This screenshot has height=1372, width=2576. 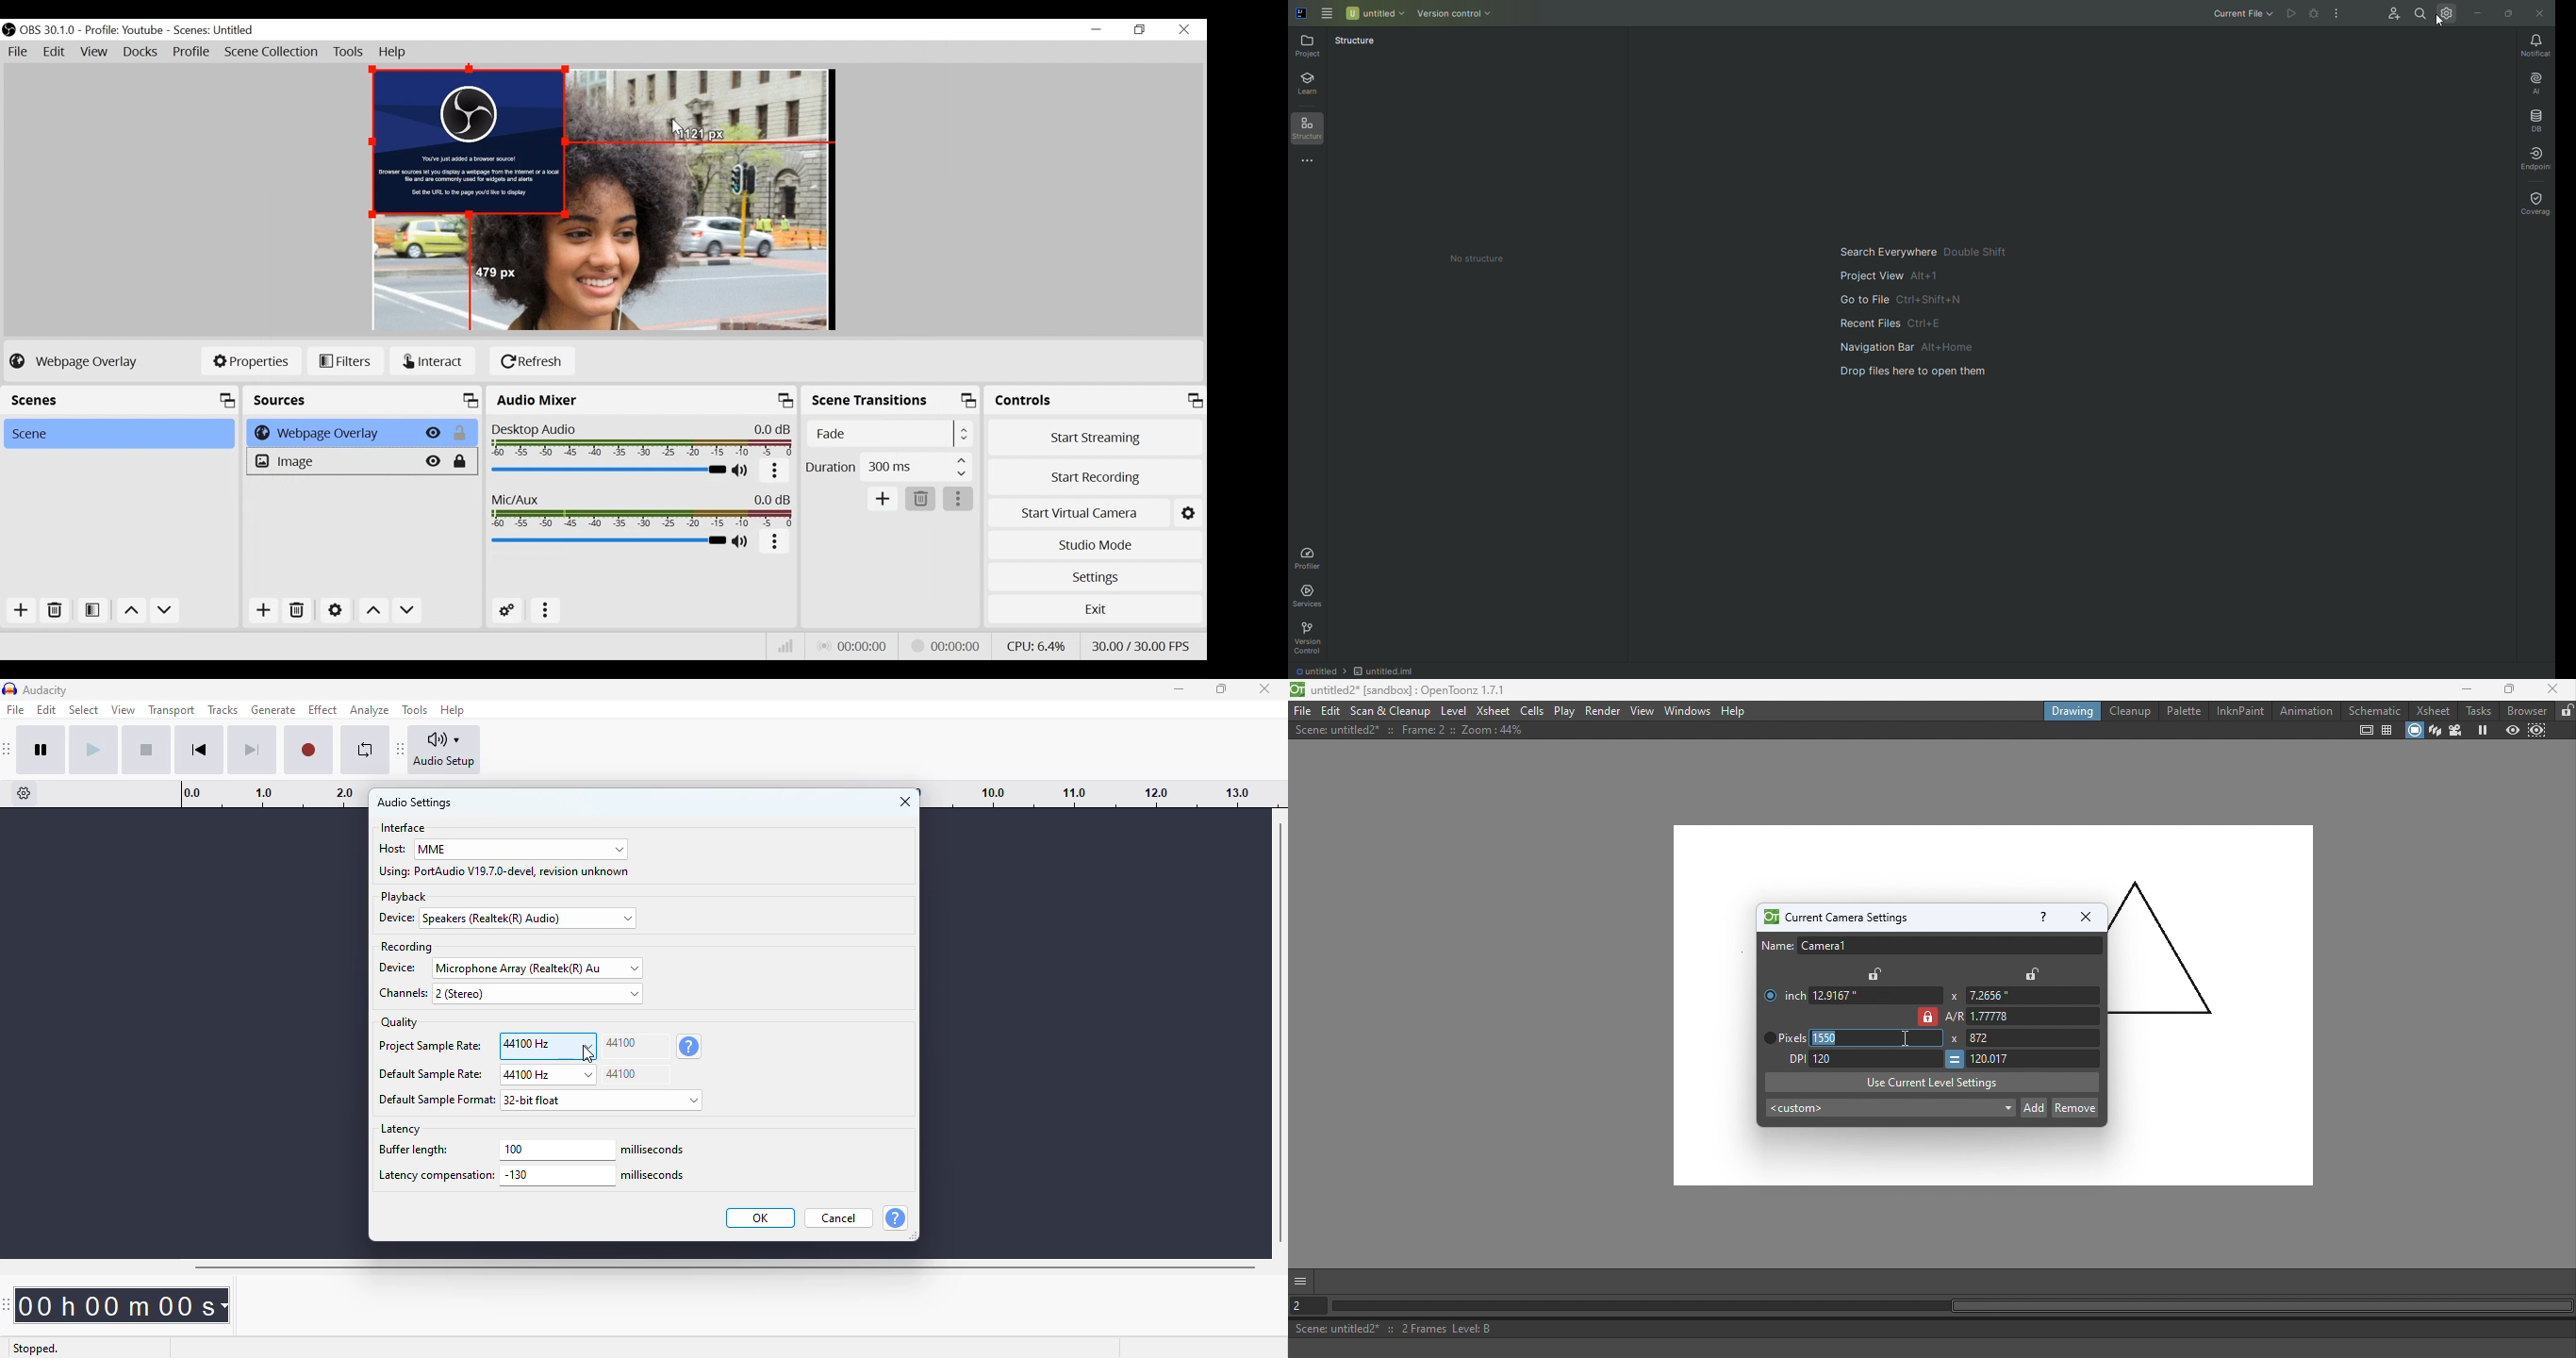 I want to click on Tools, so click(x=350, y=53).